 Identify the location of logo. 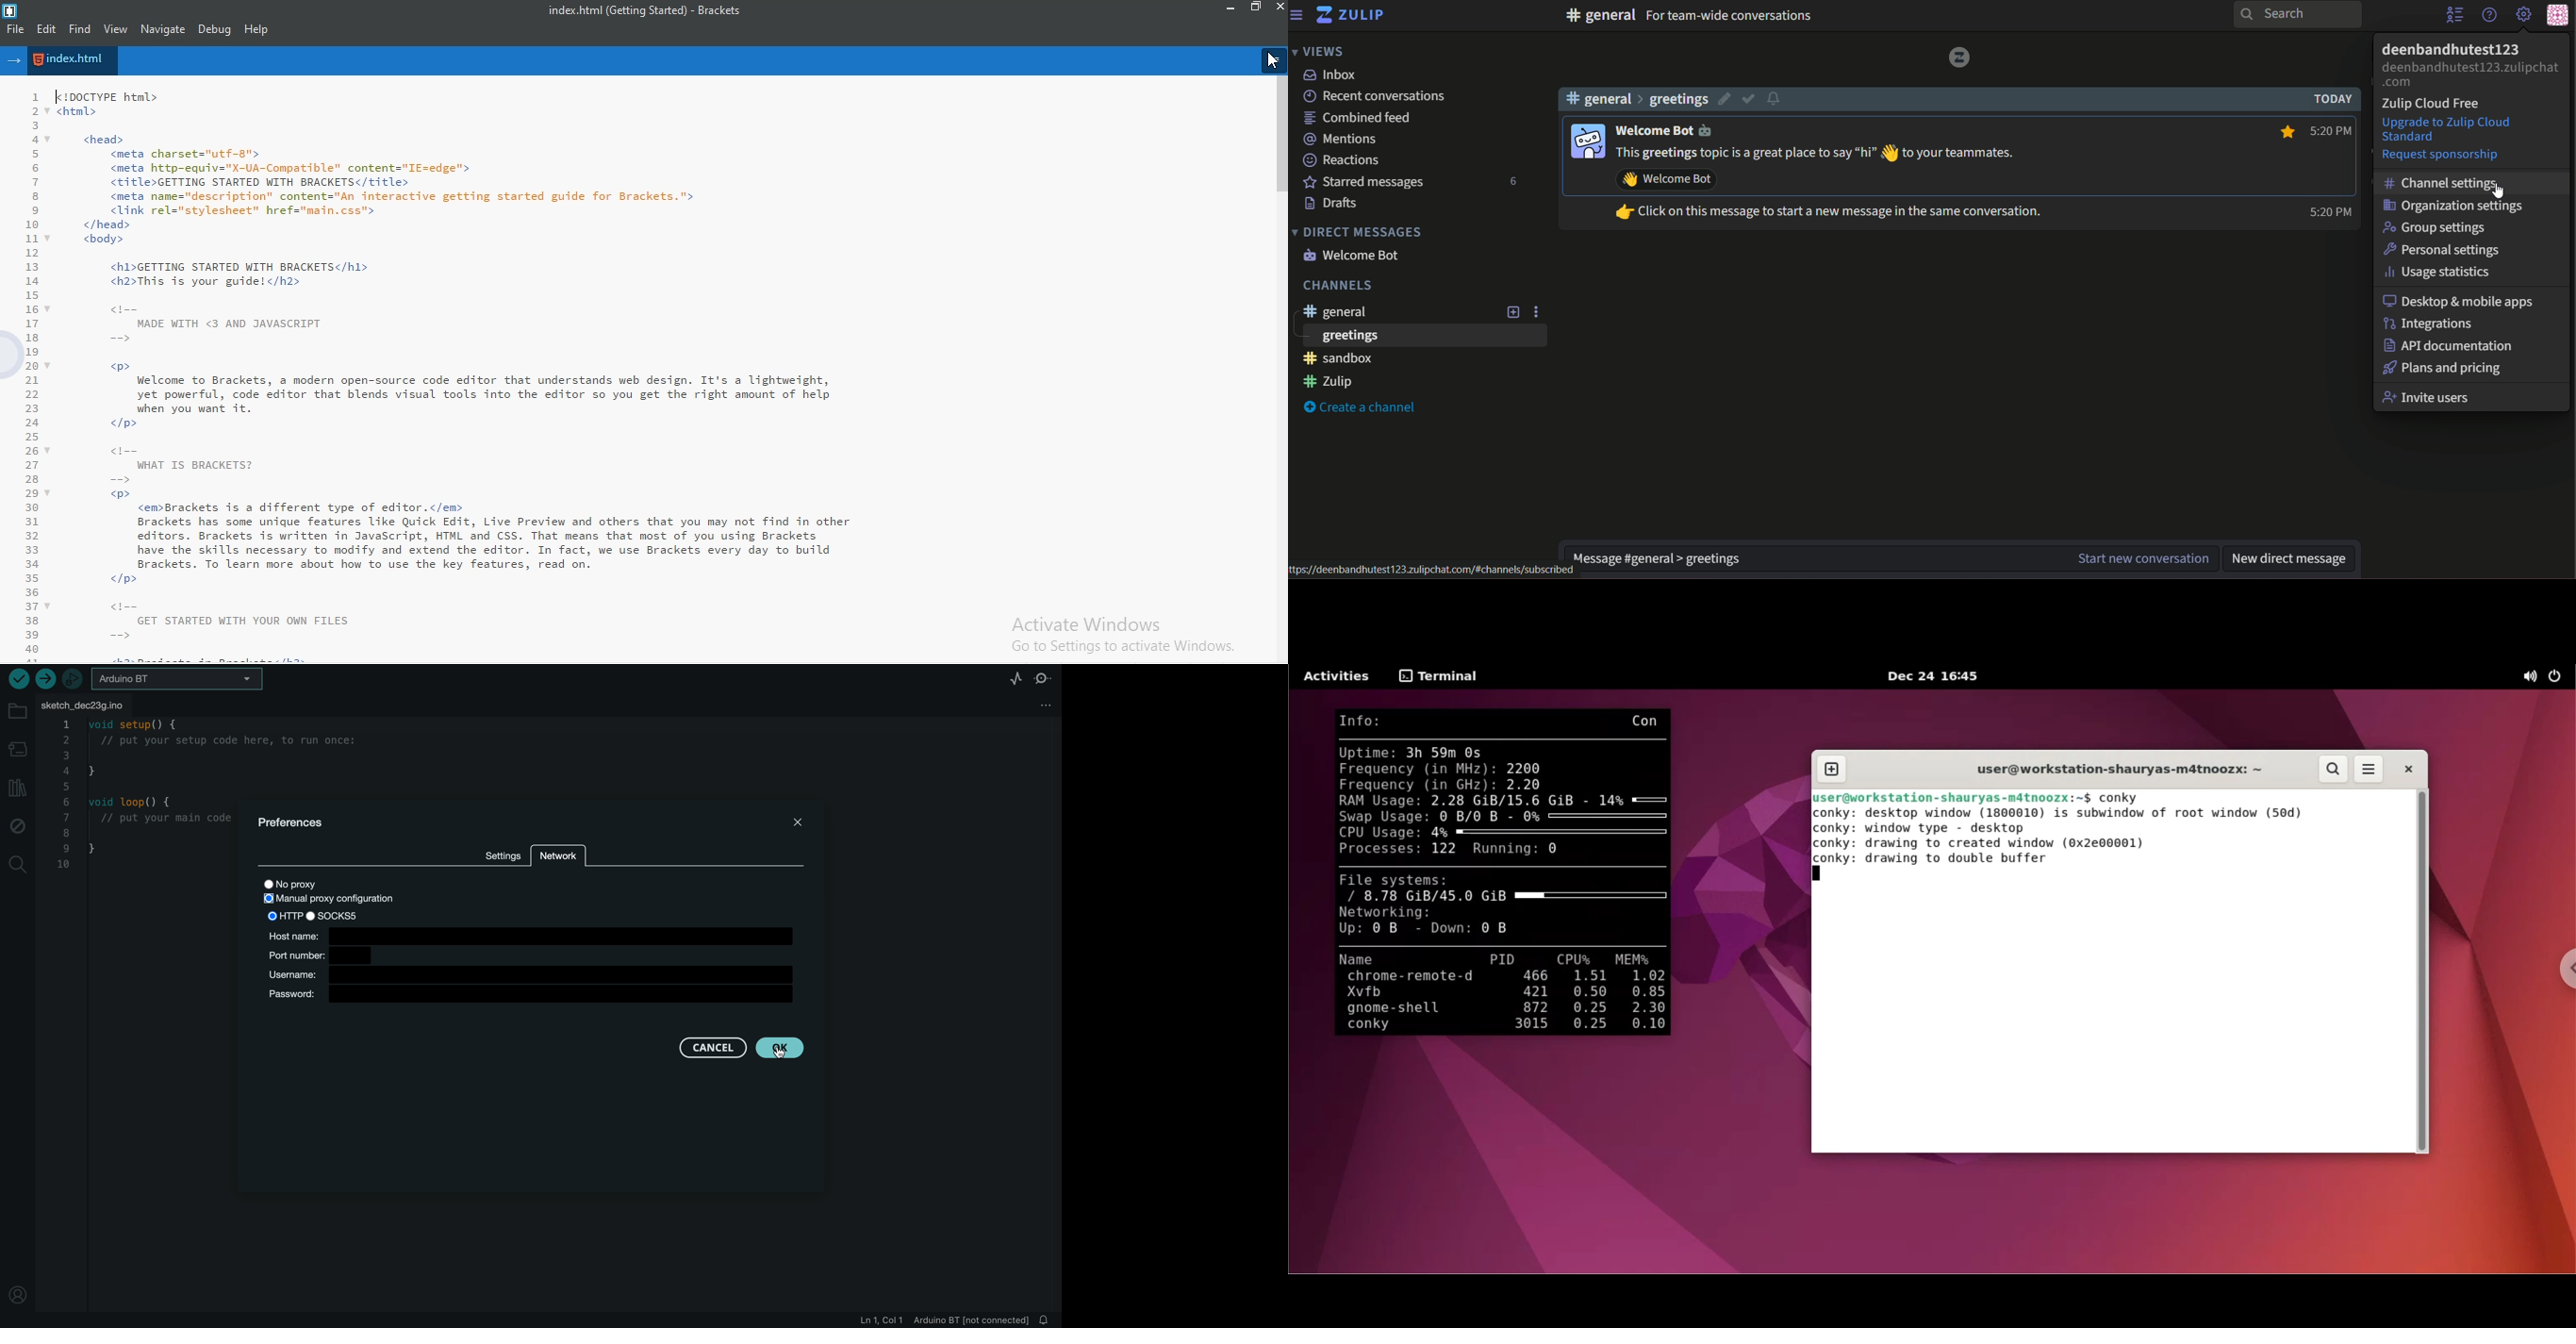
(1957, 57).